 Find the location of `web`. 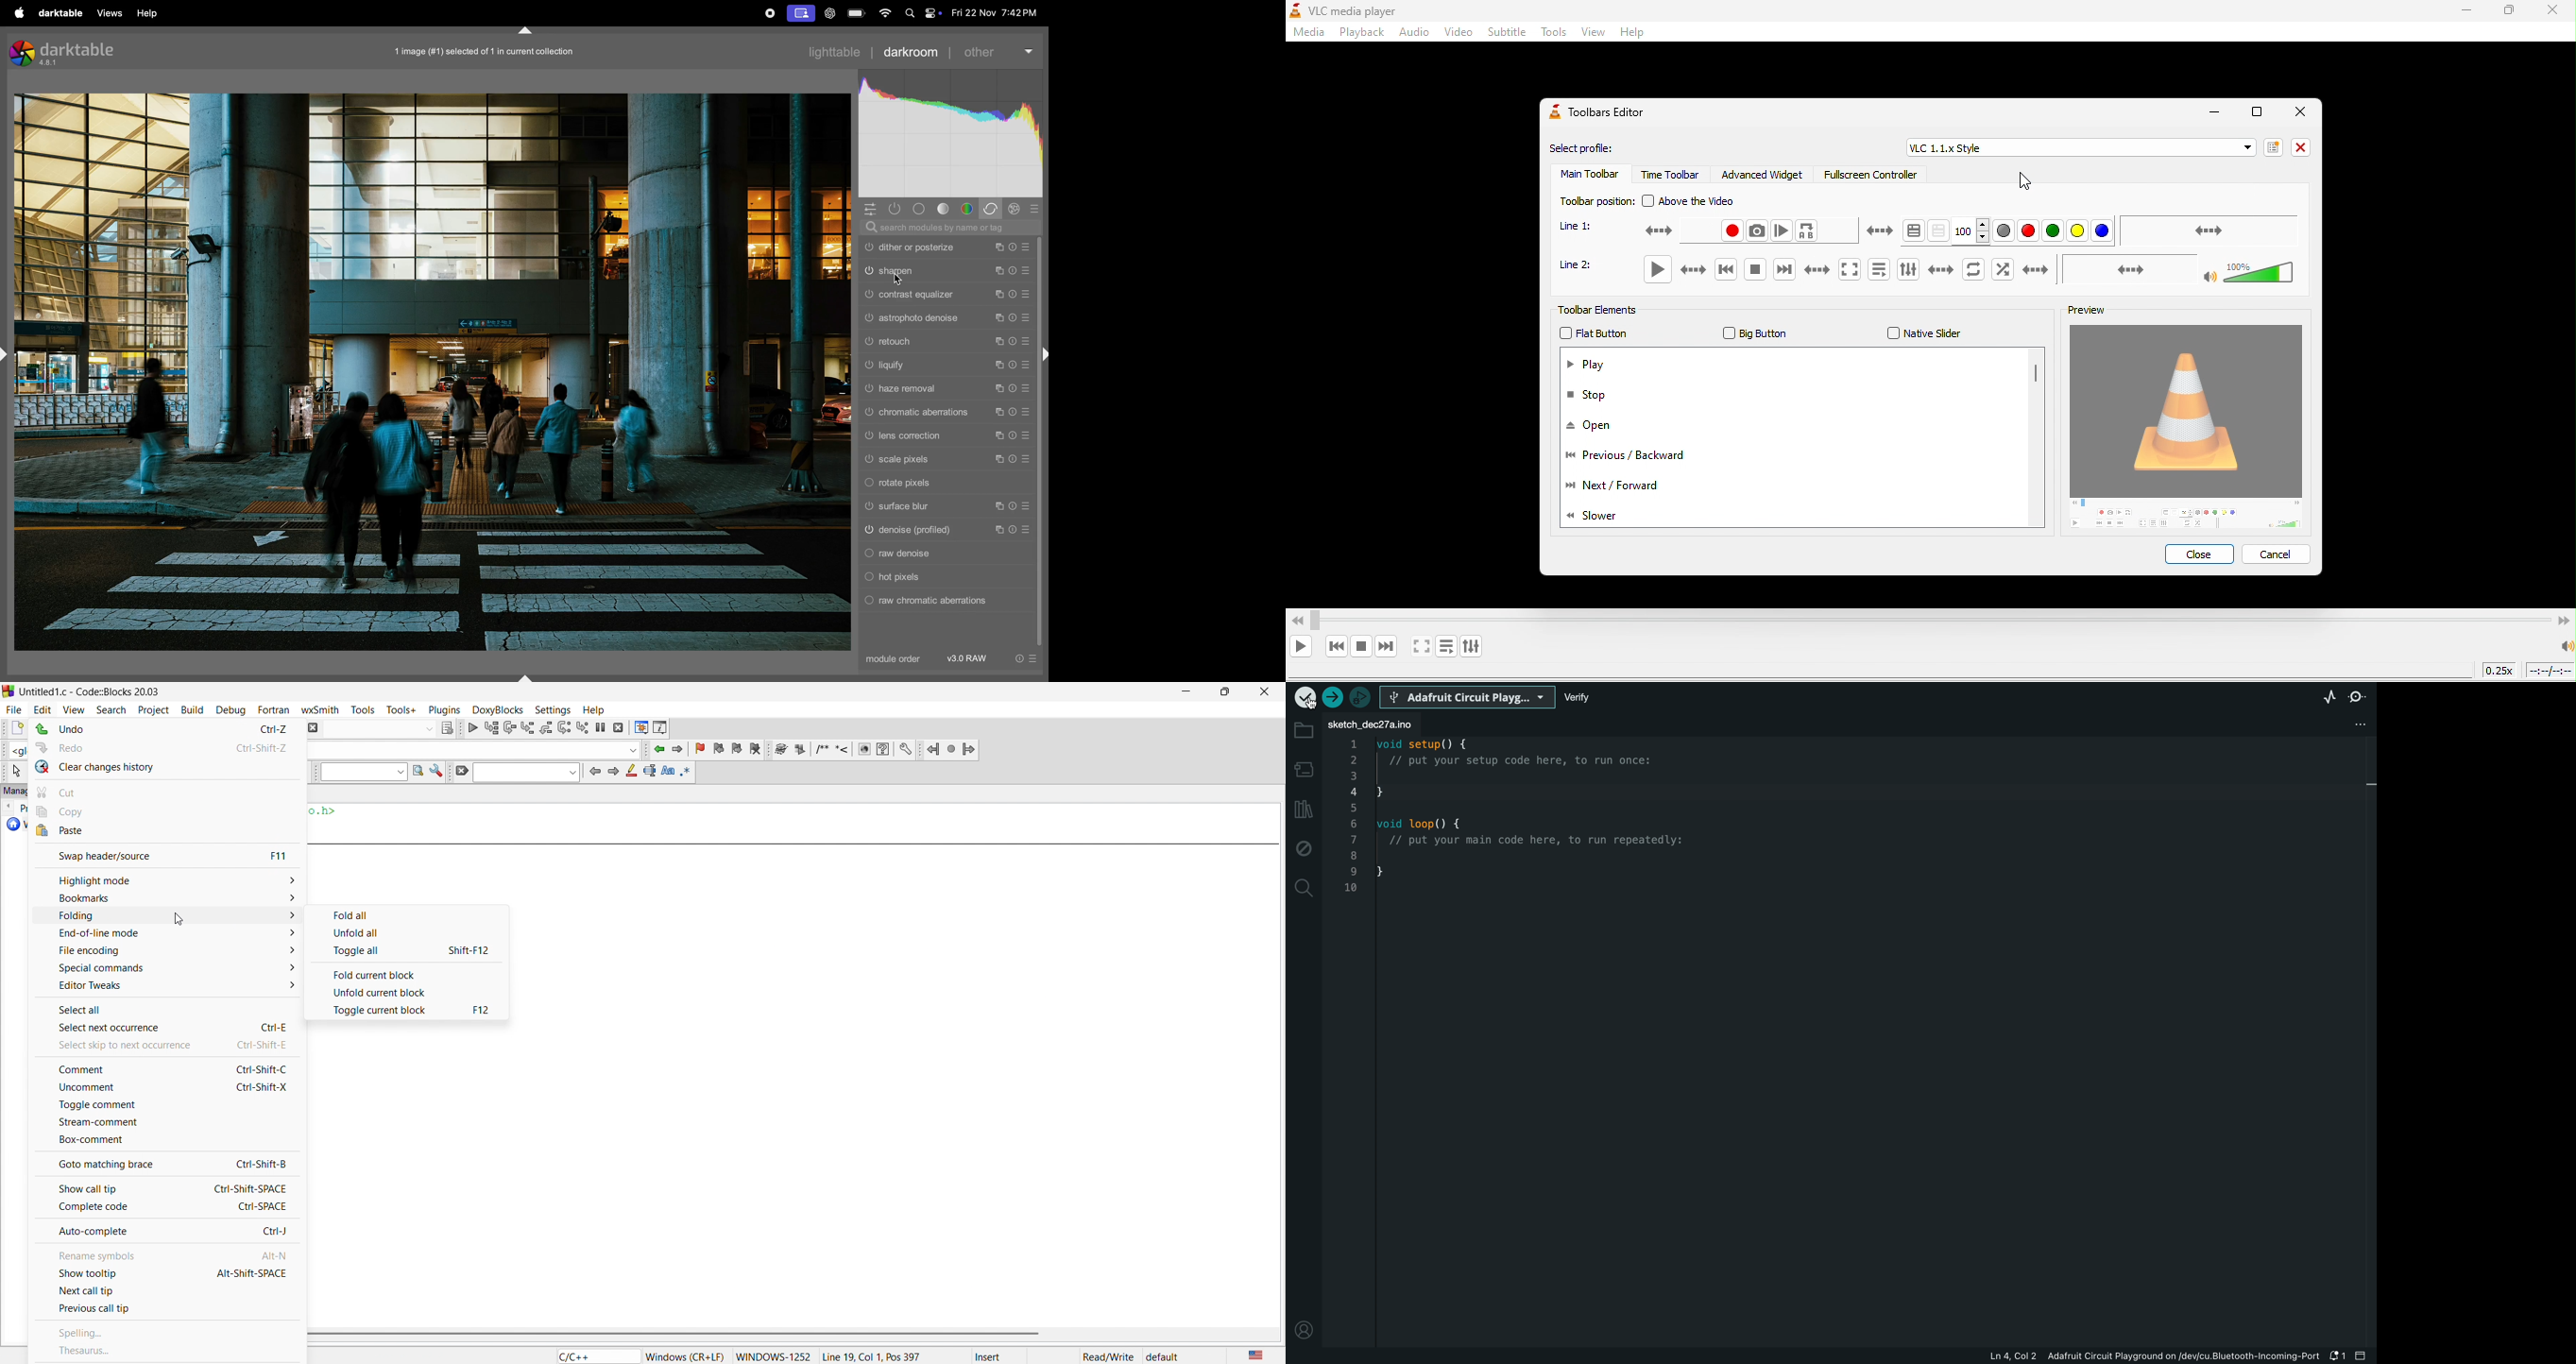

web is located at coordinates (863, 749).